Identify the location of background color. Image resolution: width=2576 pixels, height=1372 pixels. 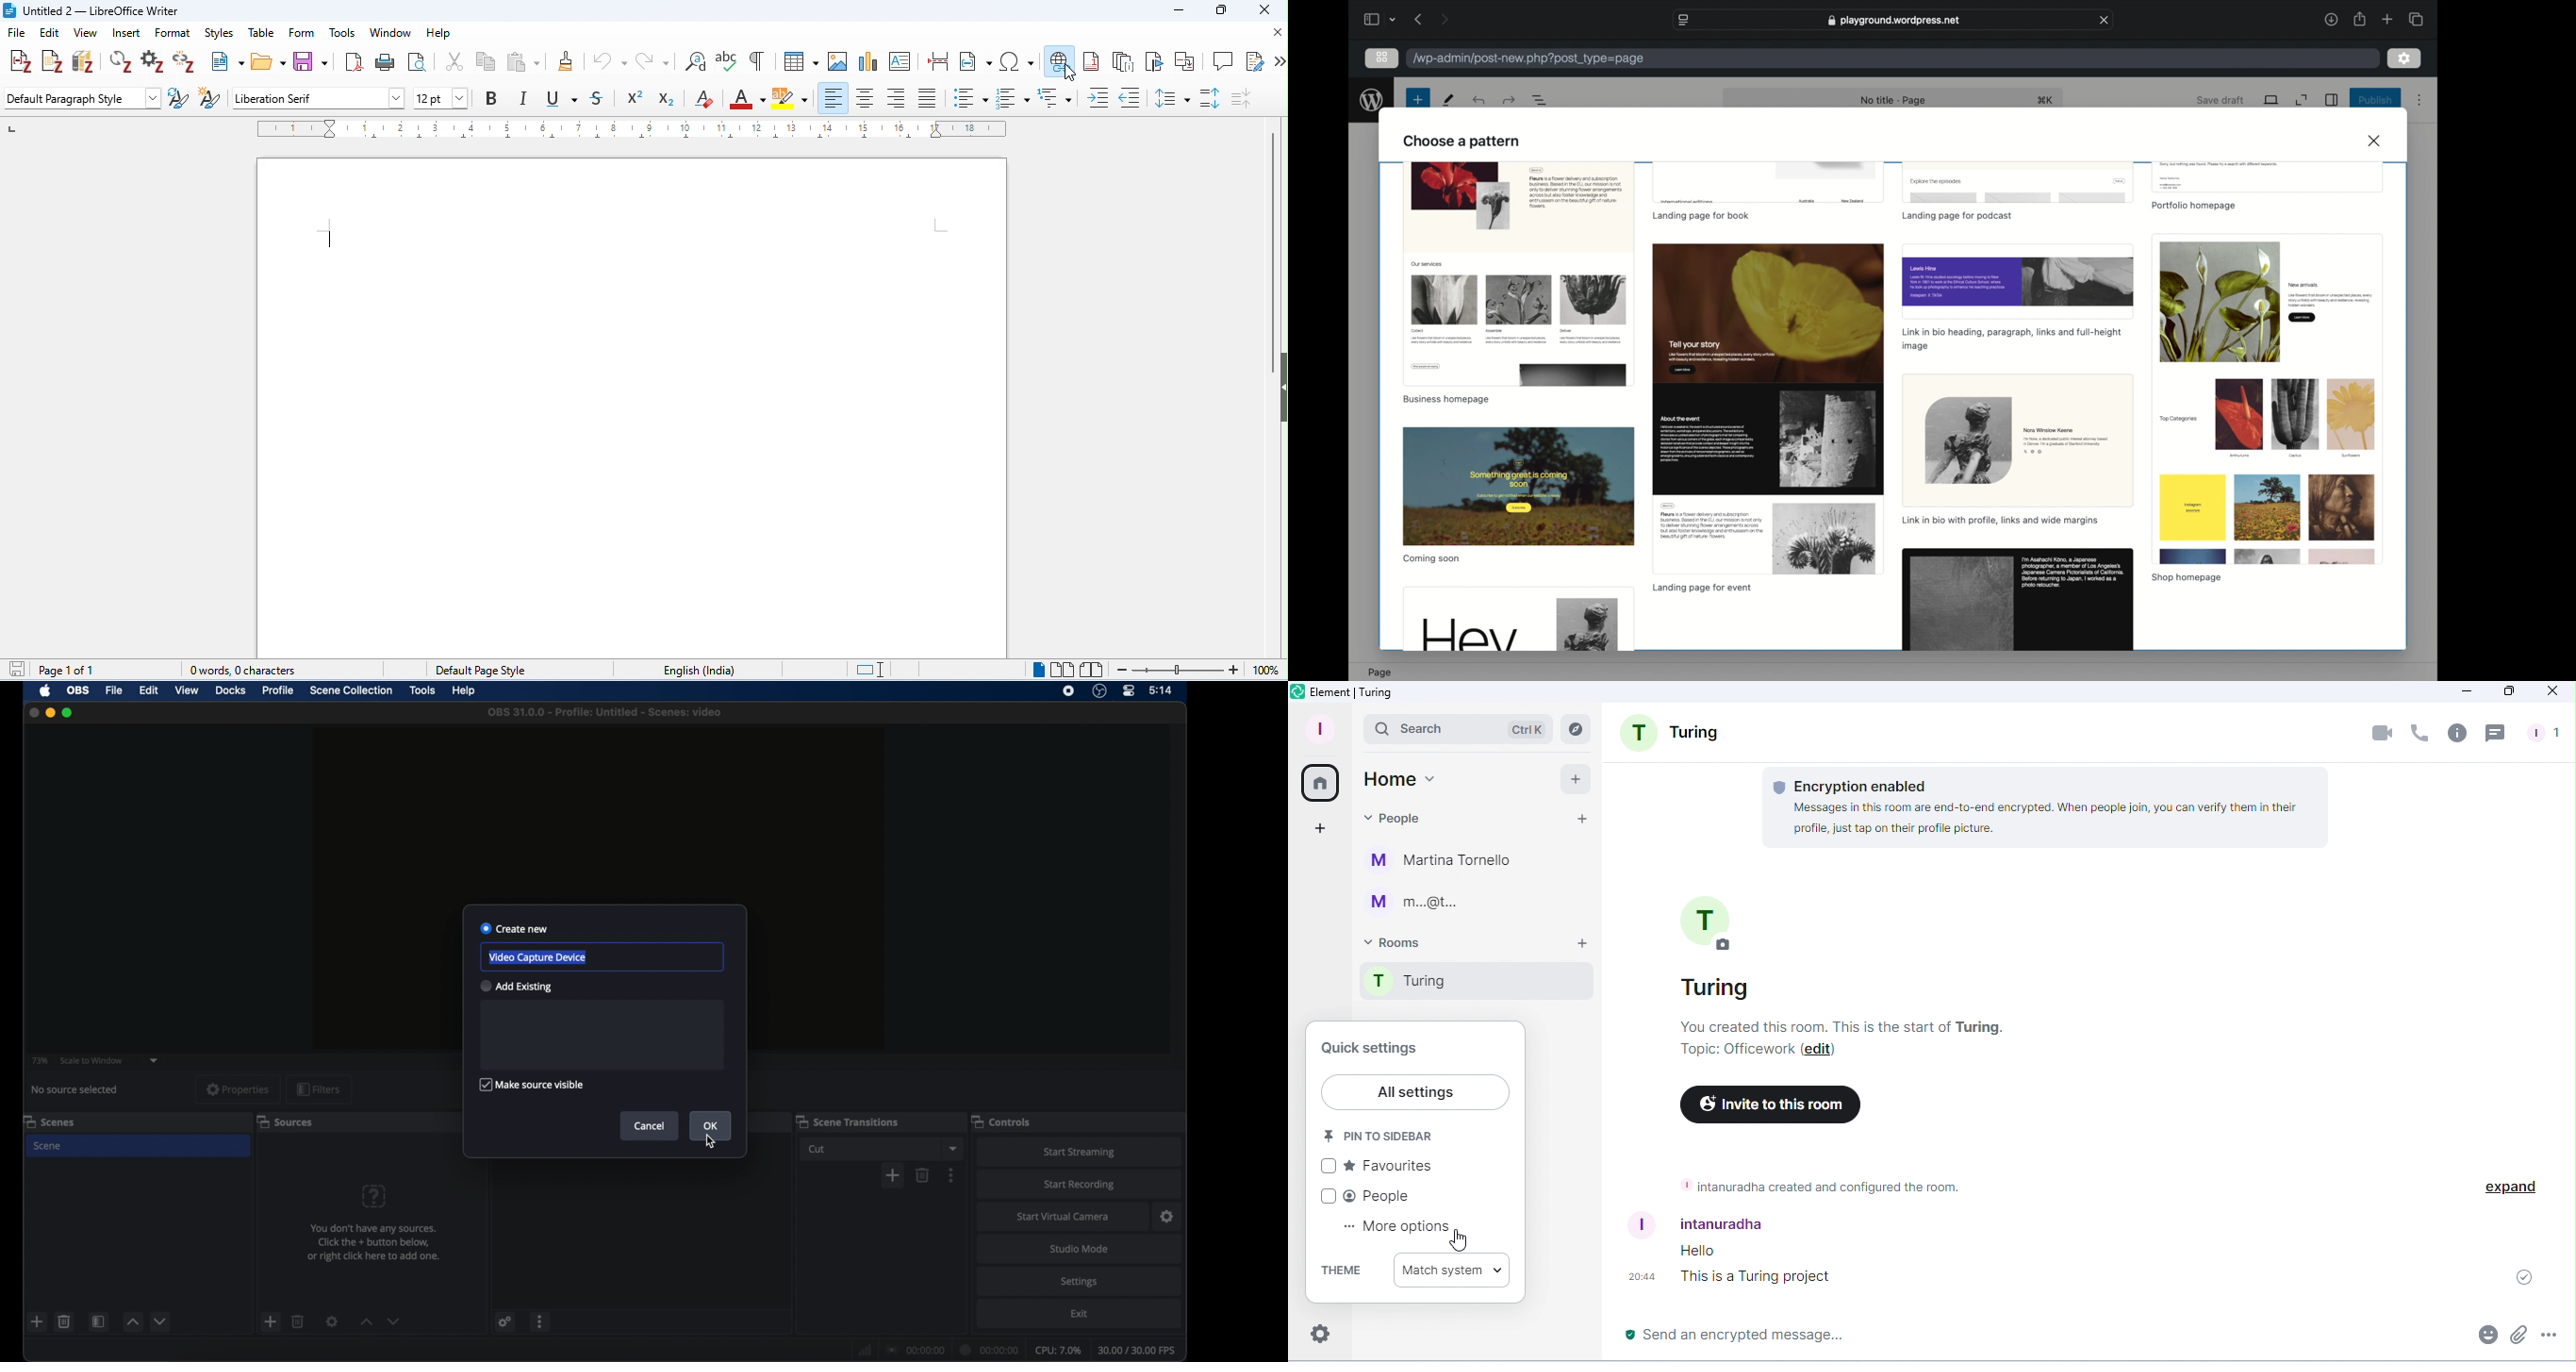
(792, 99).